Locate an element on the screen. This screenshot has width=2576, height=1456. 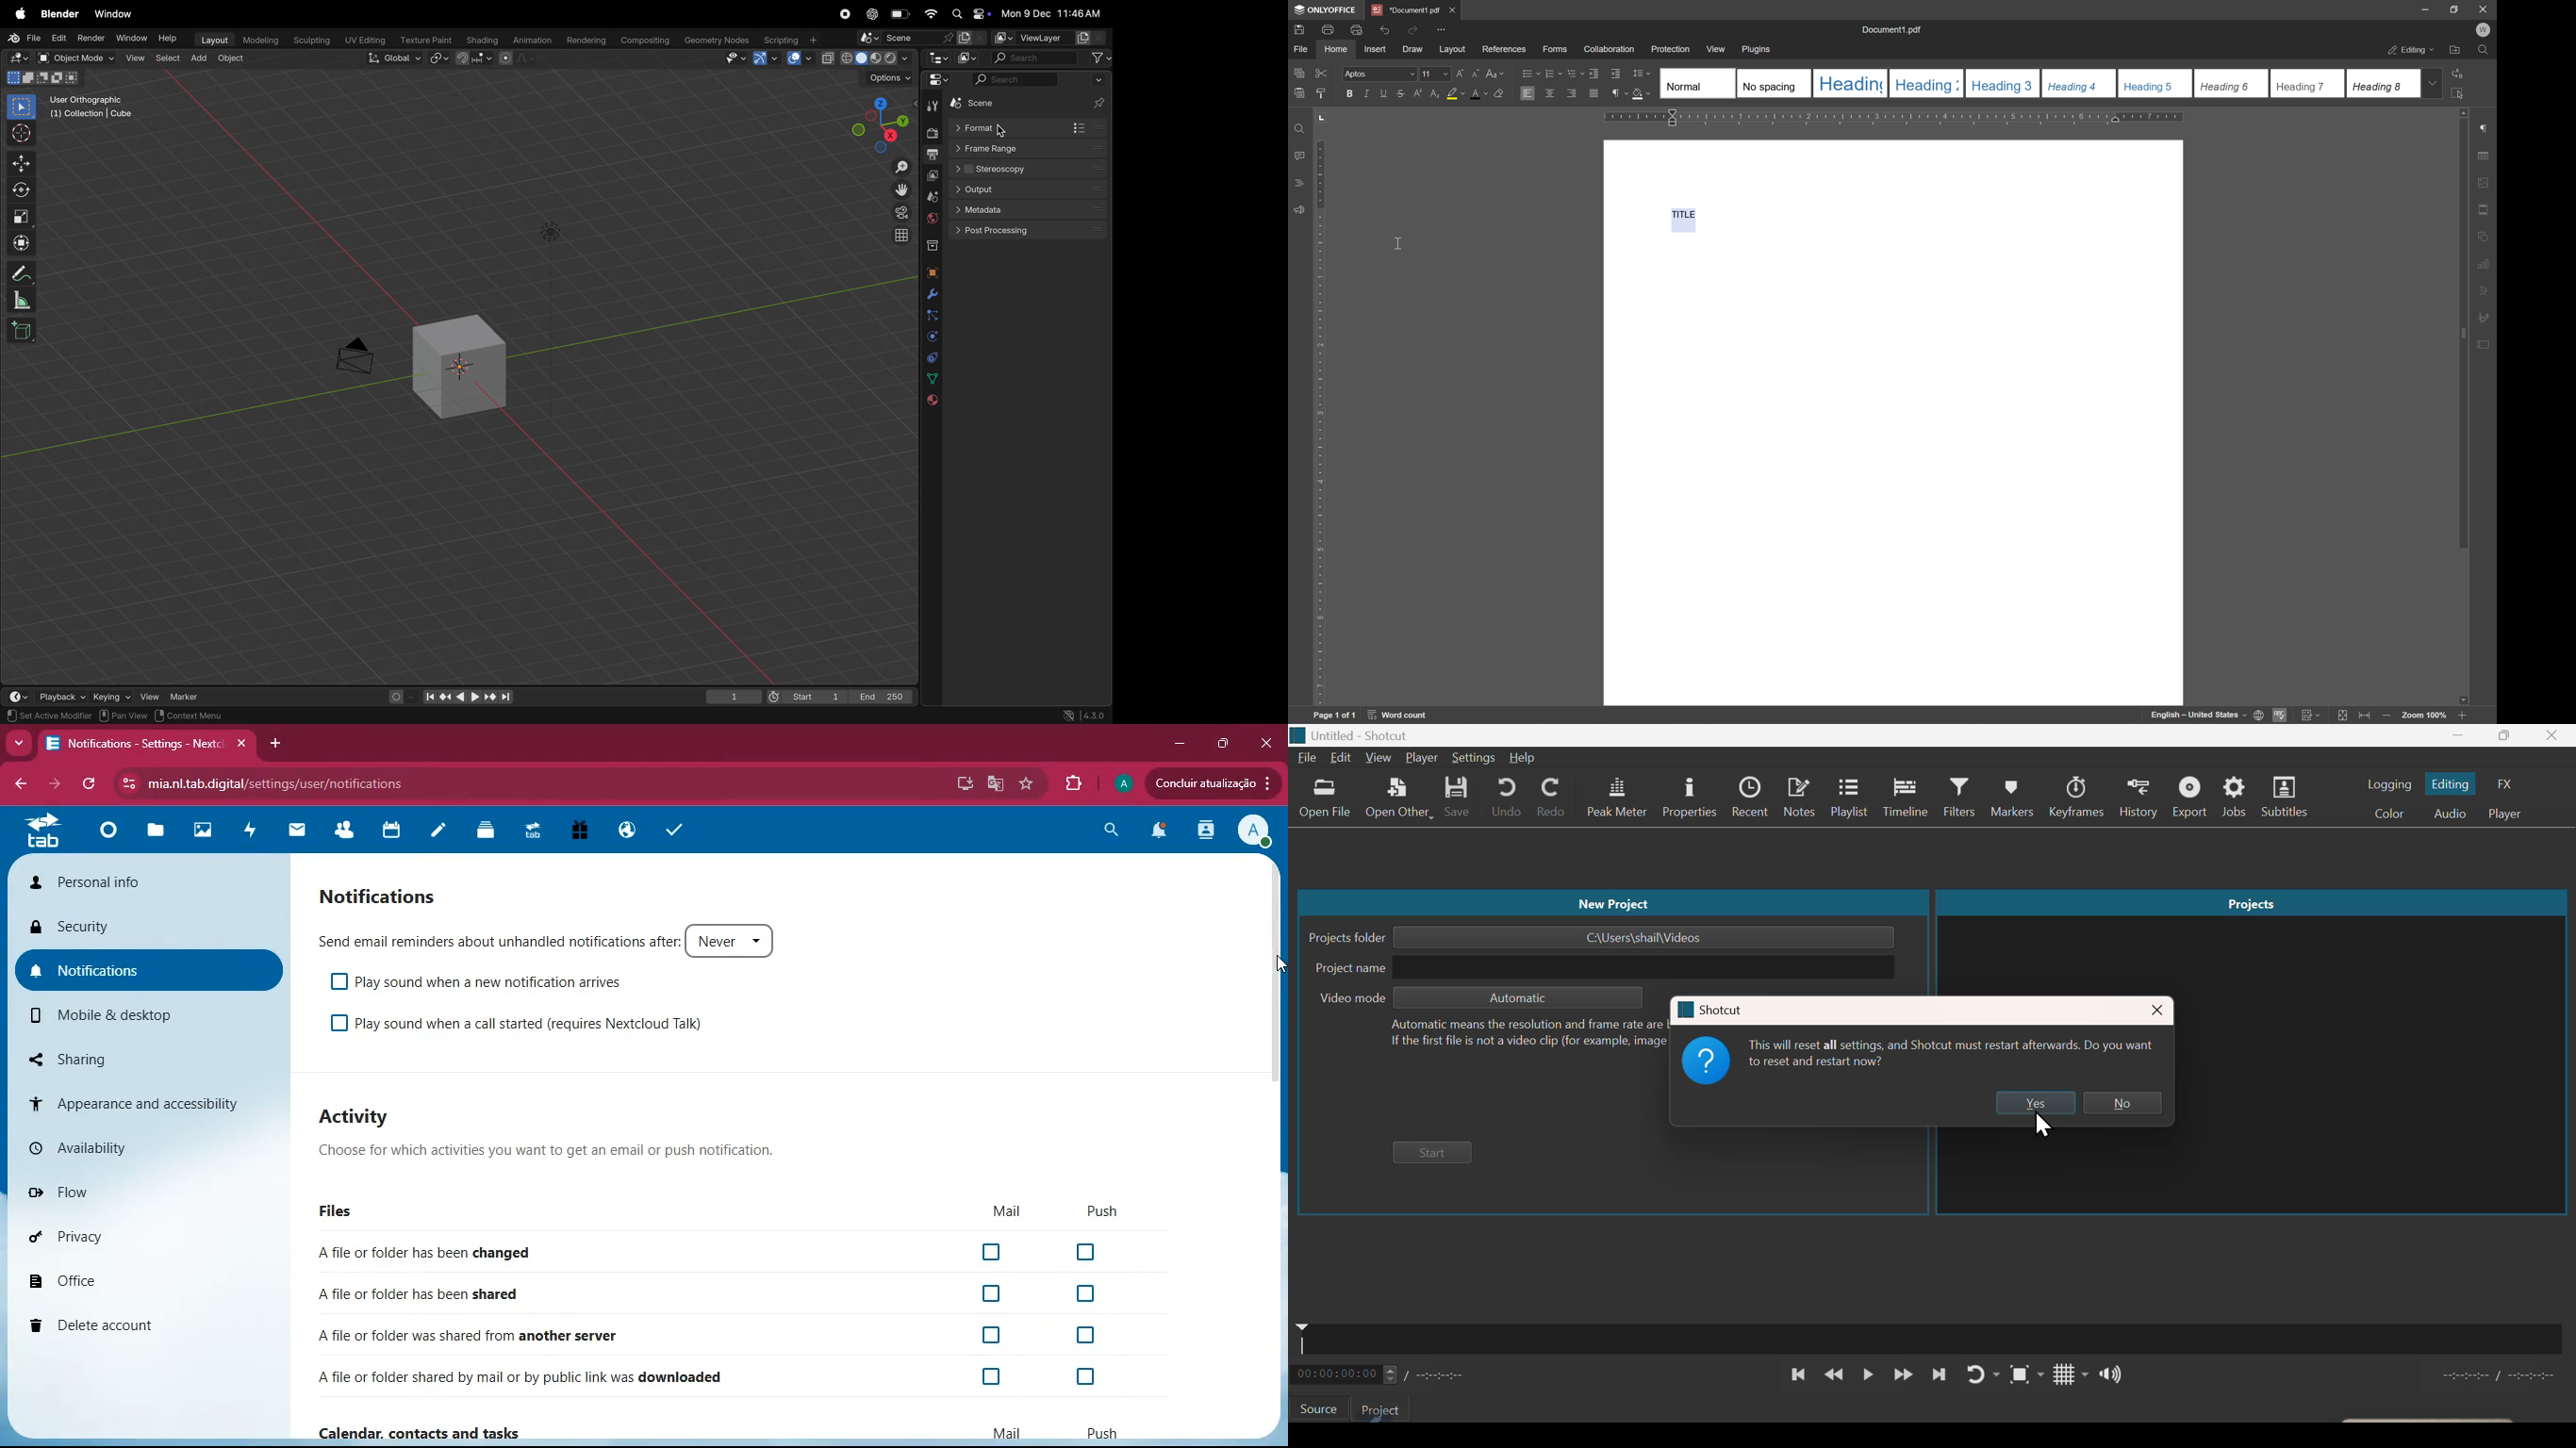
minimize is located at coordinates (1181, 743).